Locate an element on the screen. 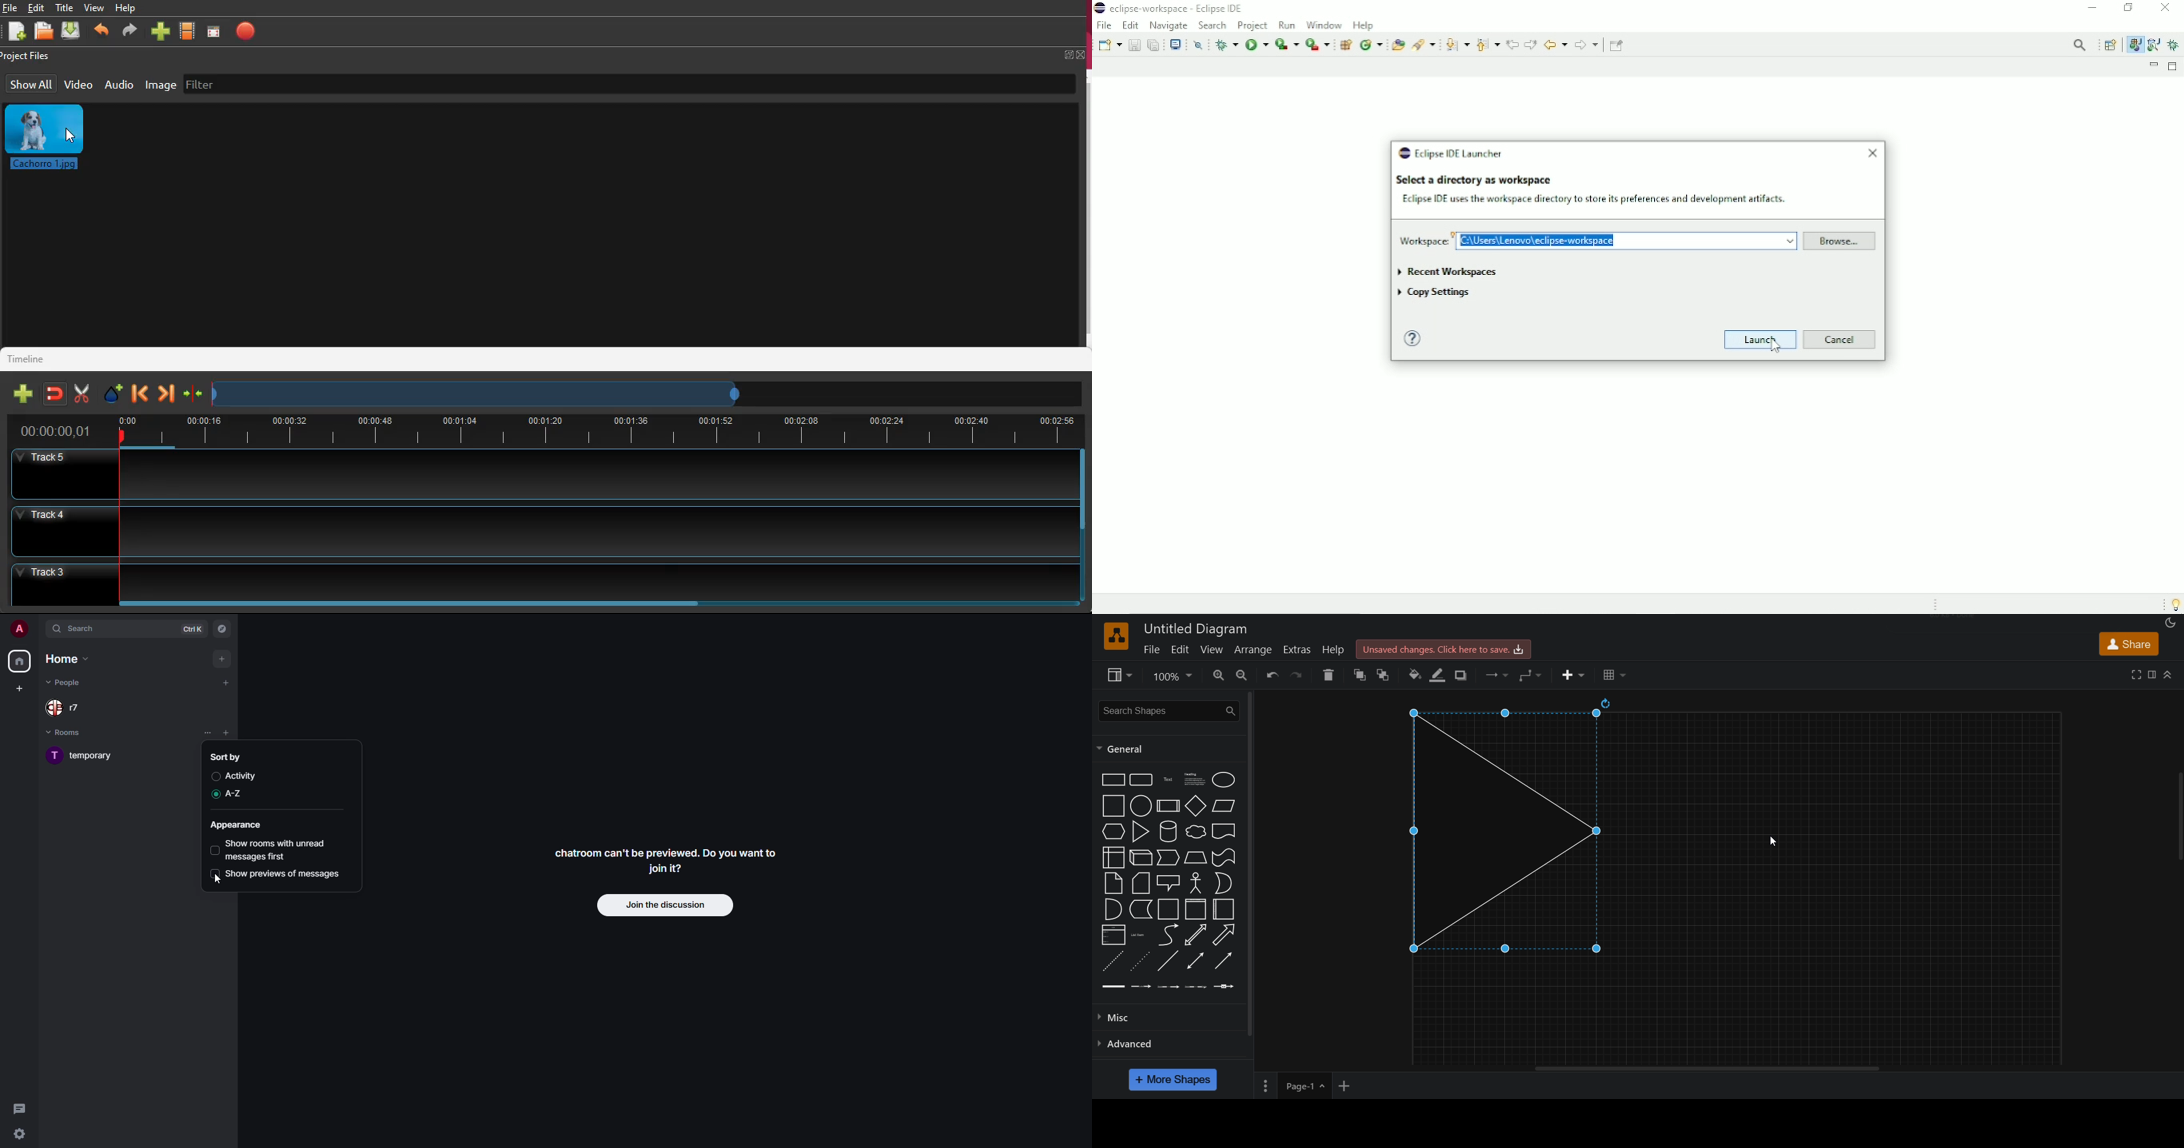 The width and height of the screenshot is (2184, 1148). forward is located at coordinates (129, 31).